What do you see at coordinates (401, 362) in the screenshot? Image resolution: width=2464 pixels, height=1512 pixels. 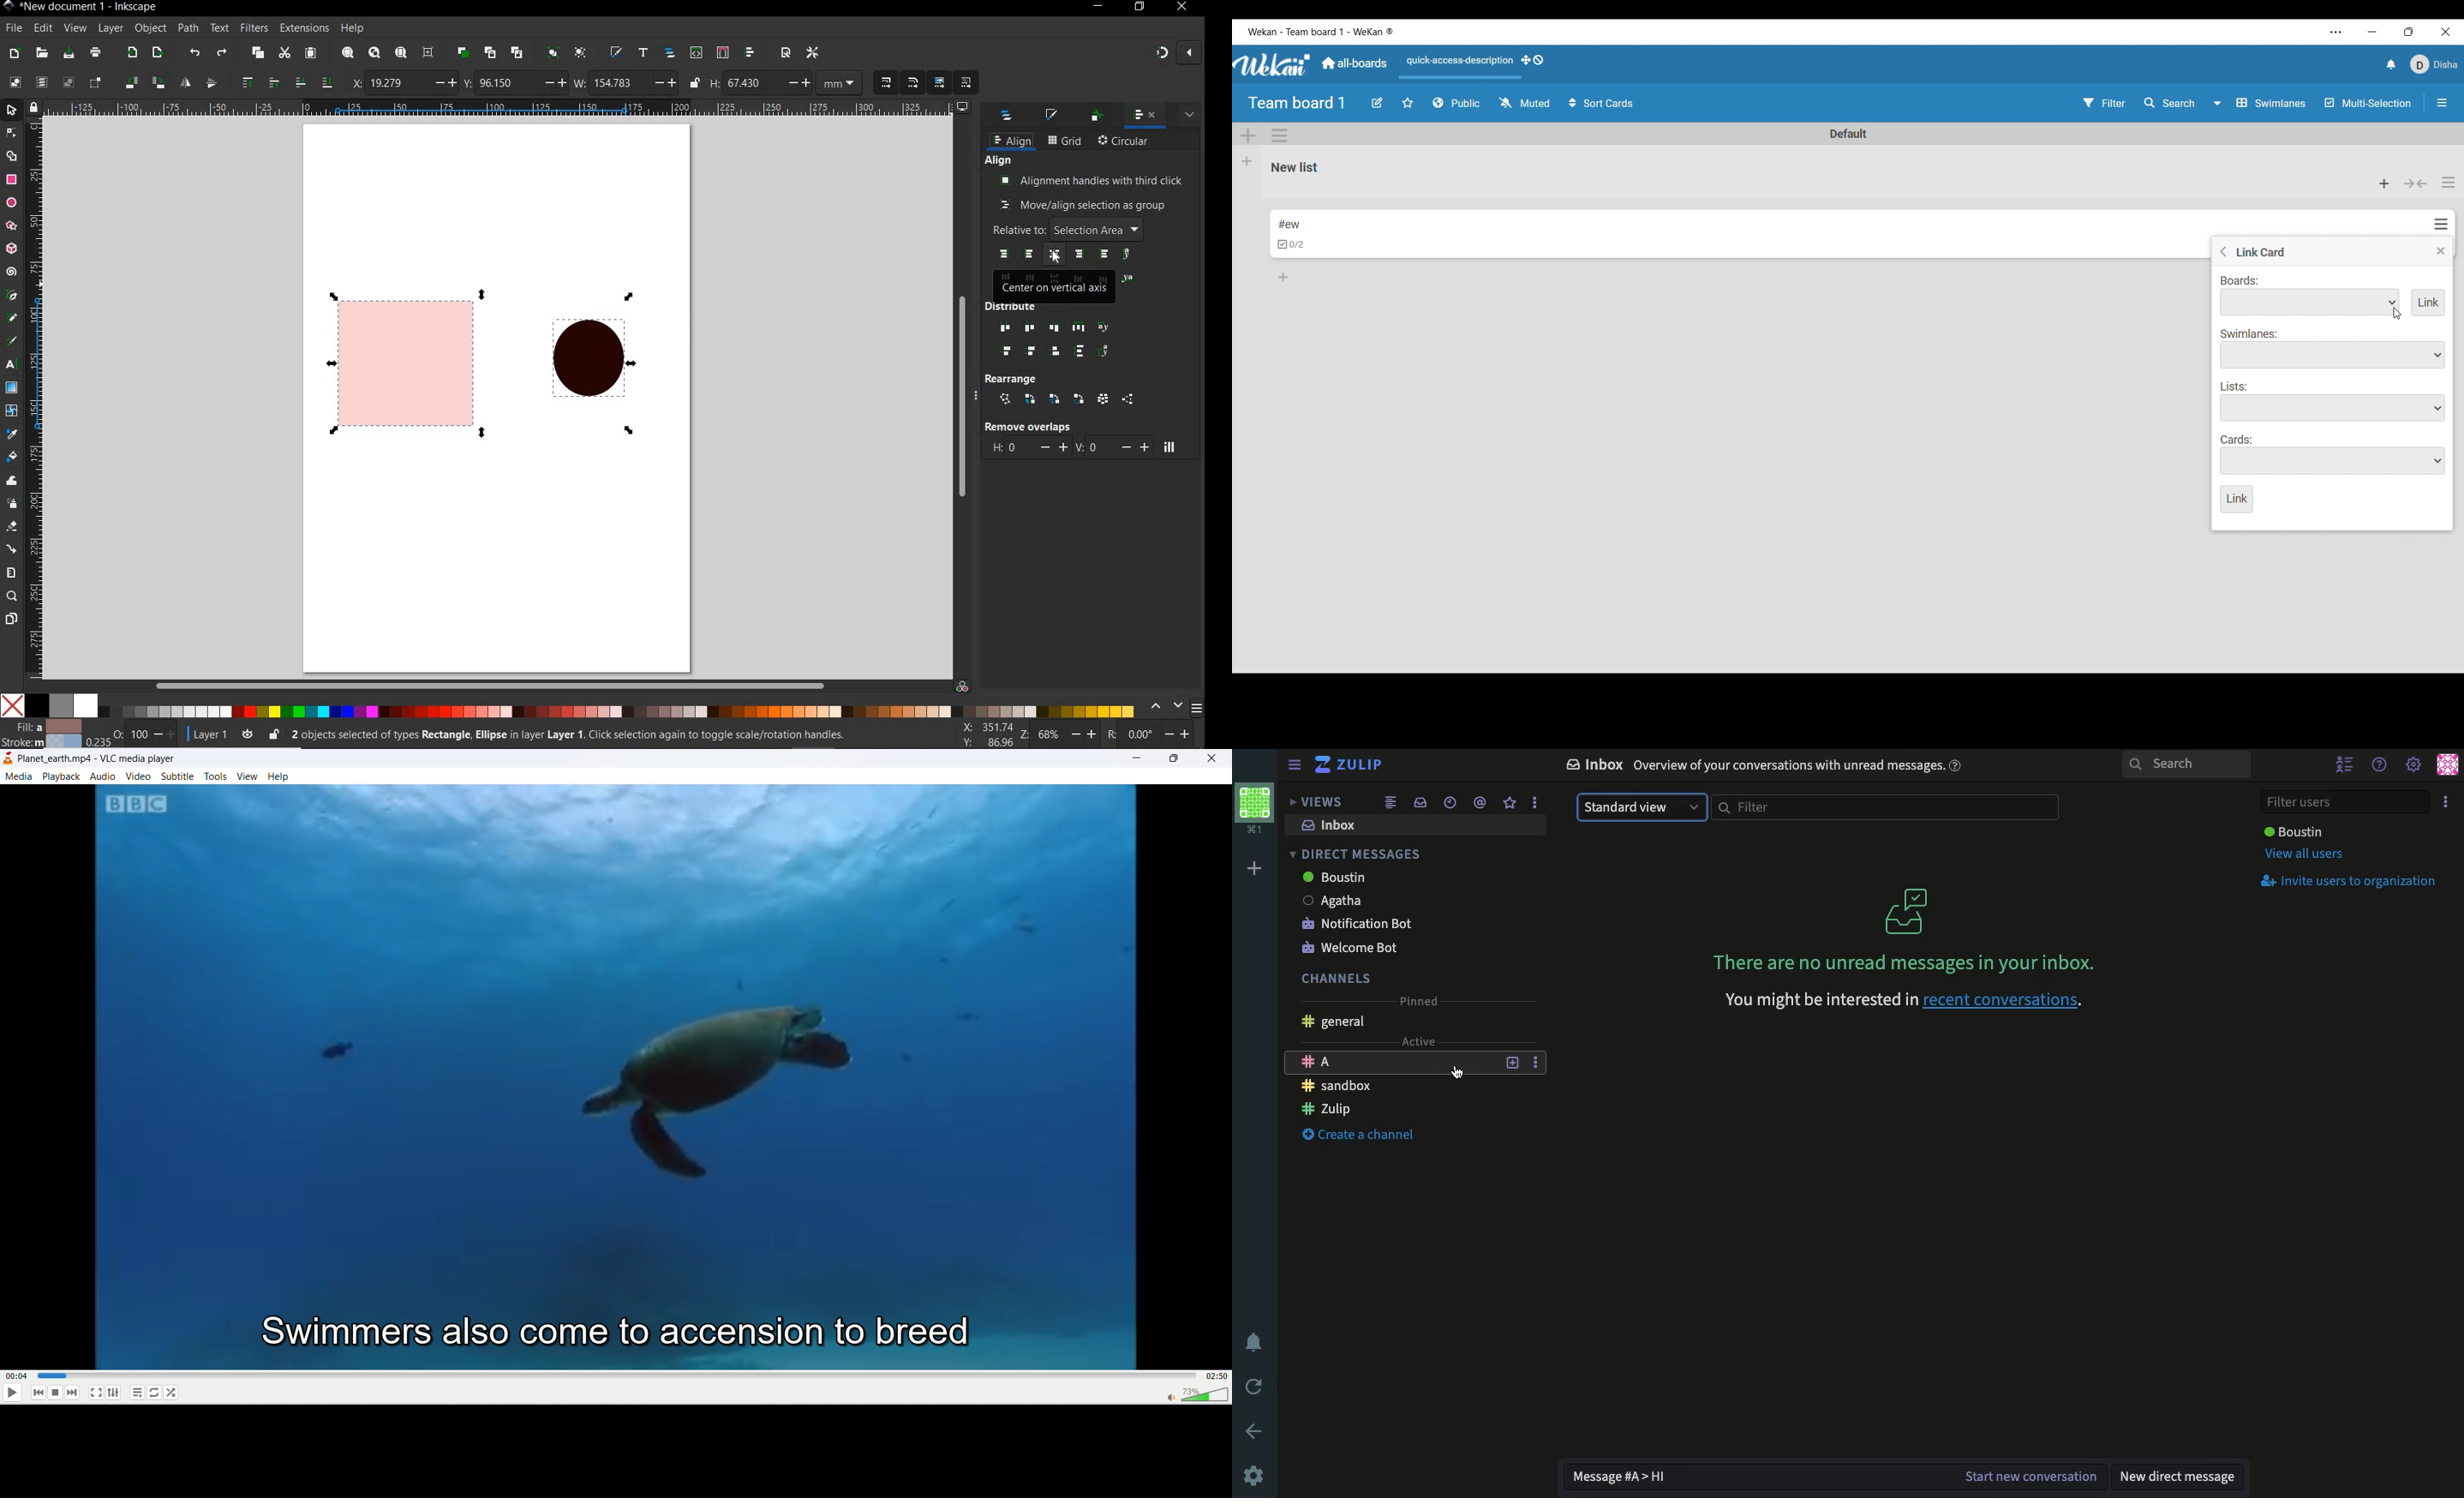 I see `shape selected` at bounding box center [401, 362].